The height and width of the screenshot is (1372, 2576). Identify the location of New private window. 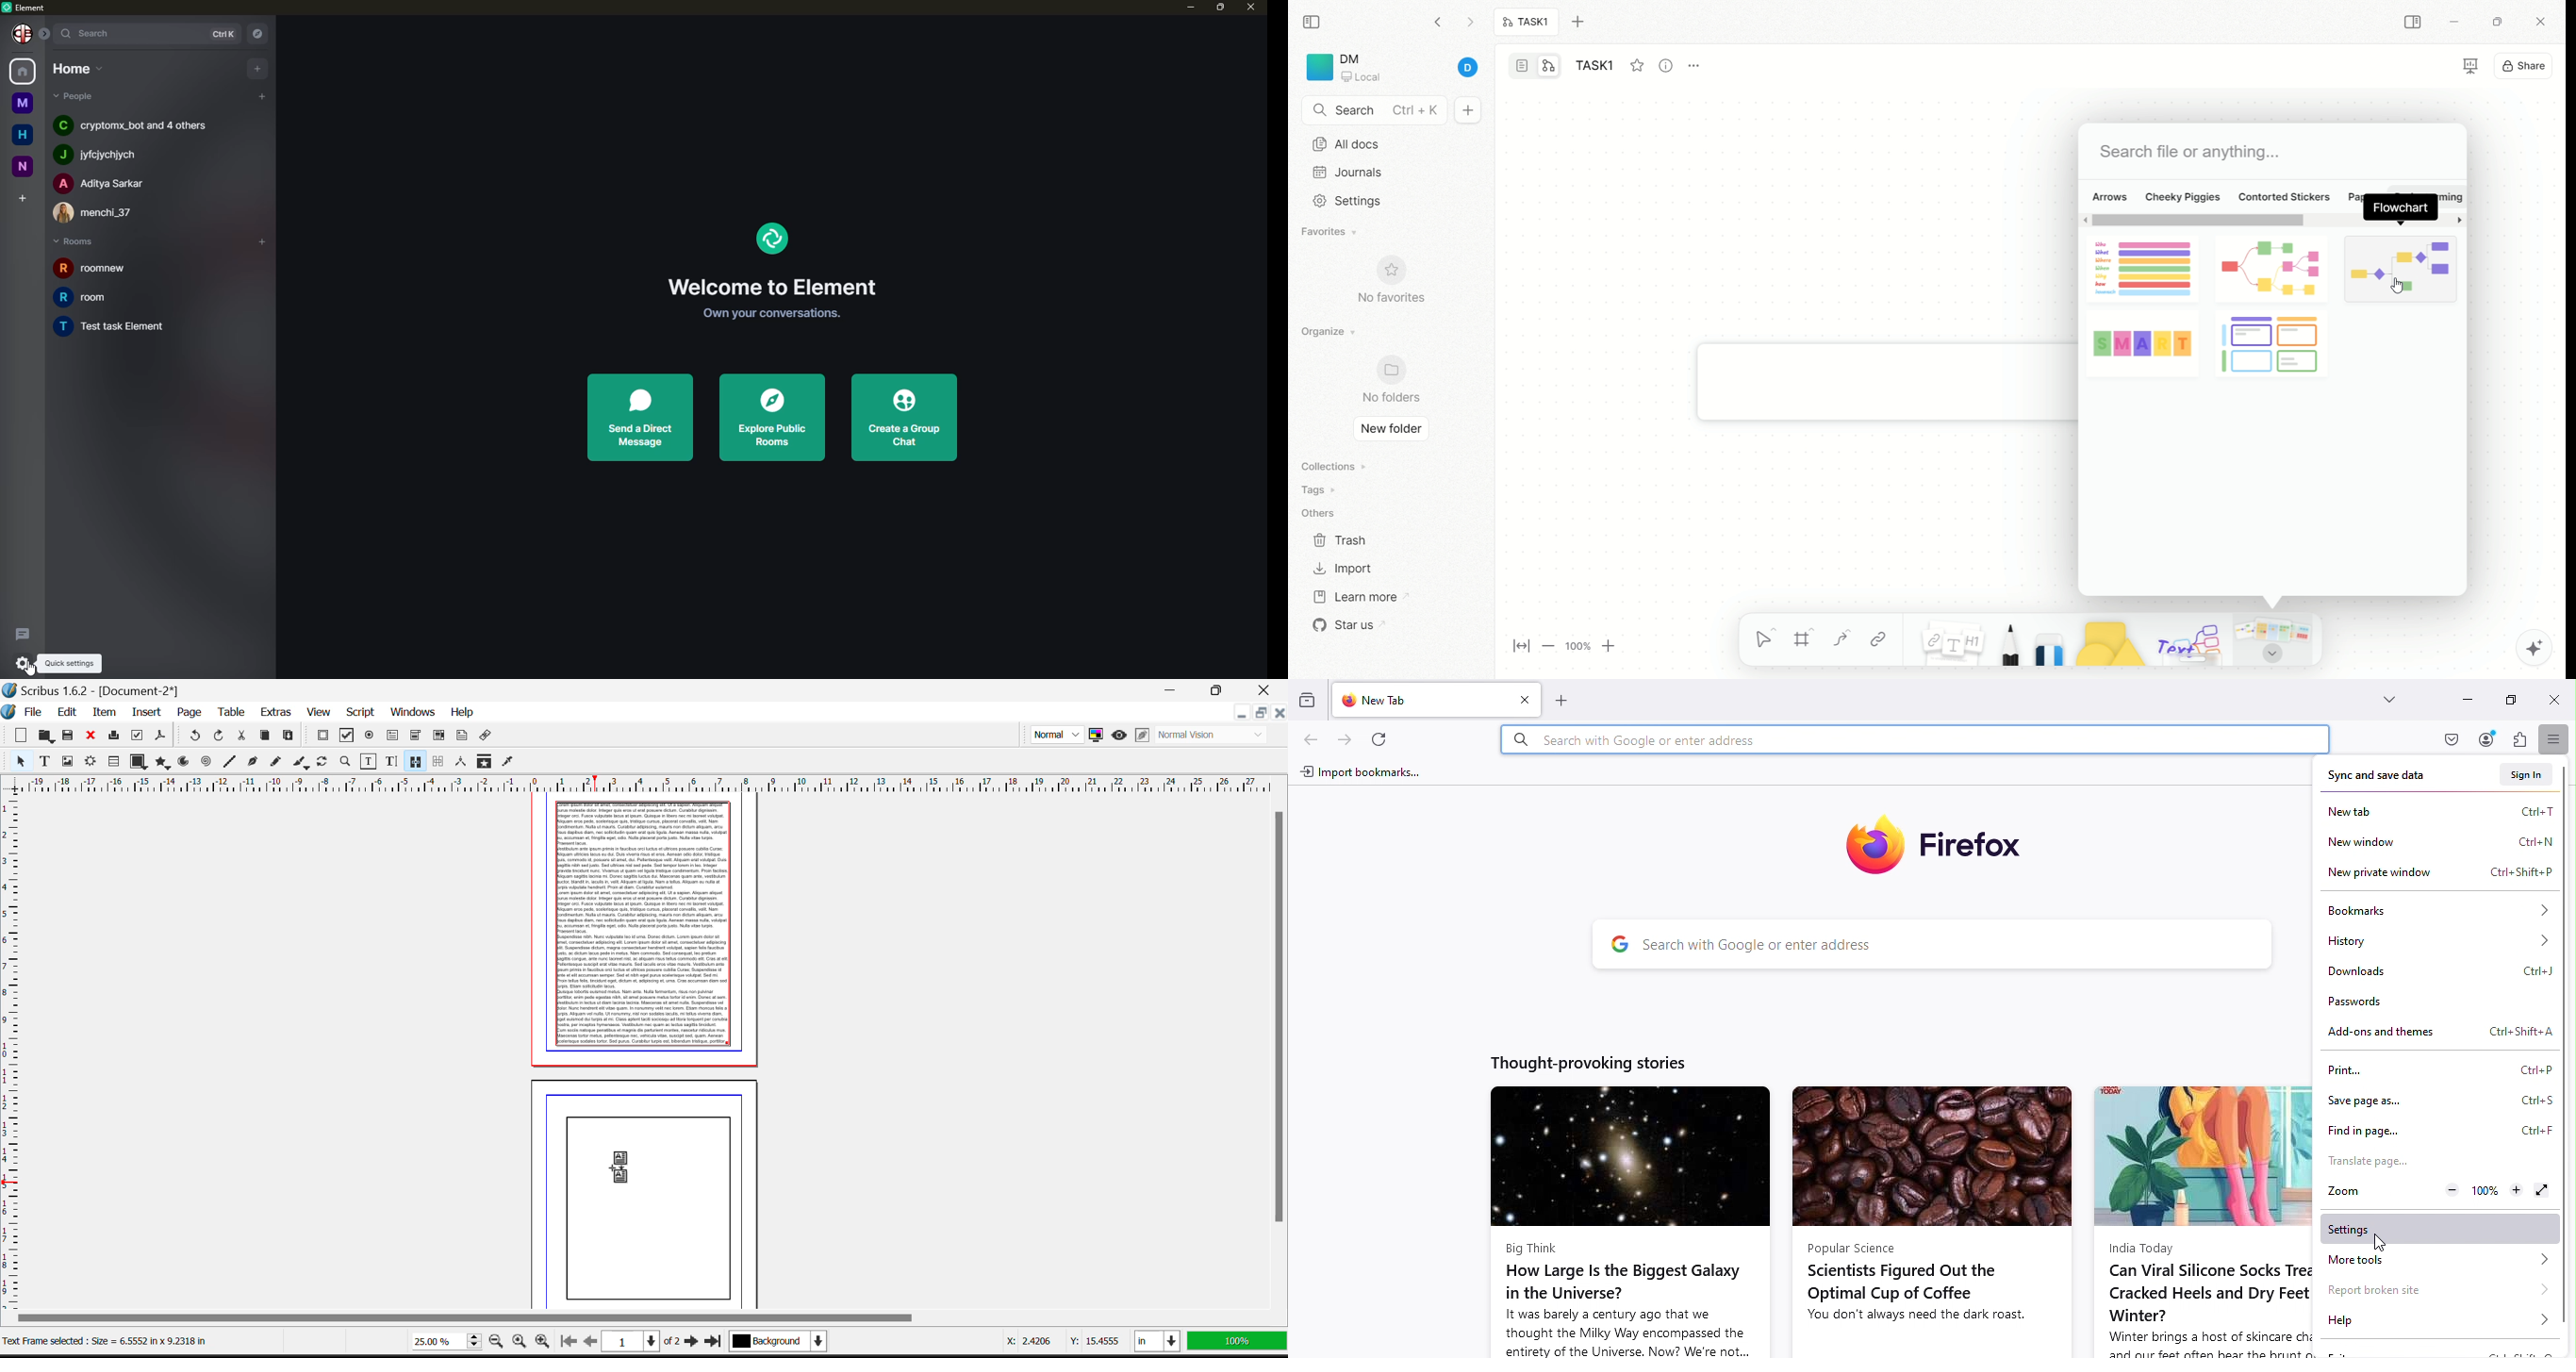
(2440, 872).